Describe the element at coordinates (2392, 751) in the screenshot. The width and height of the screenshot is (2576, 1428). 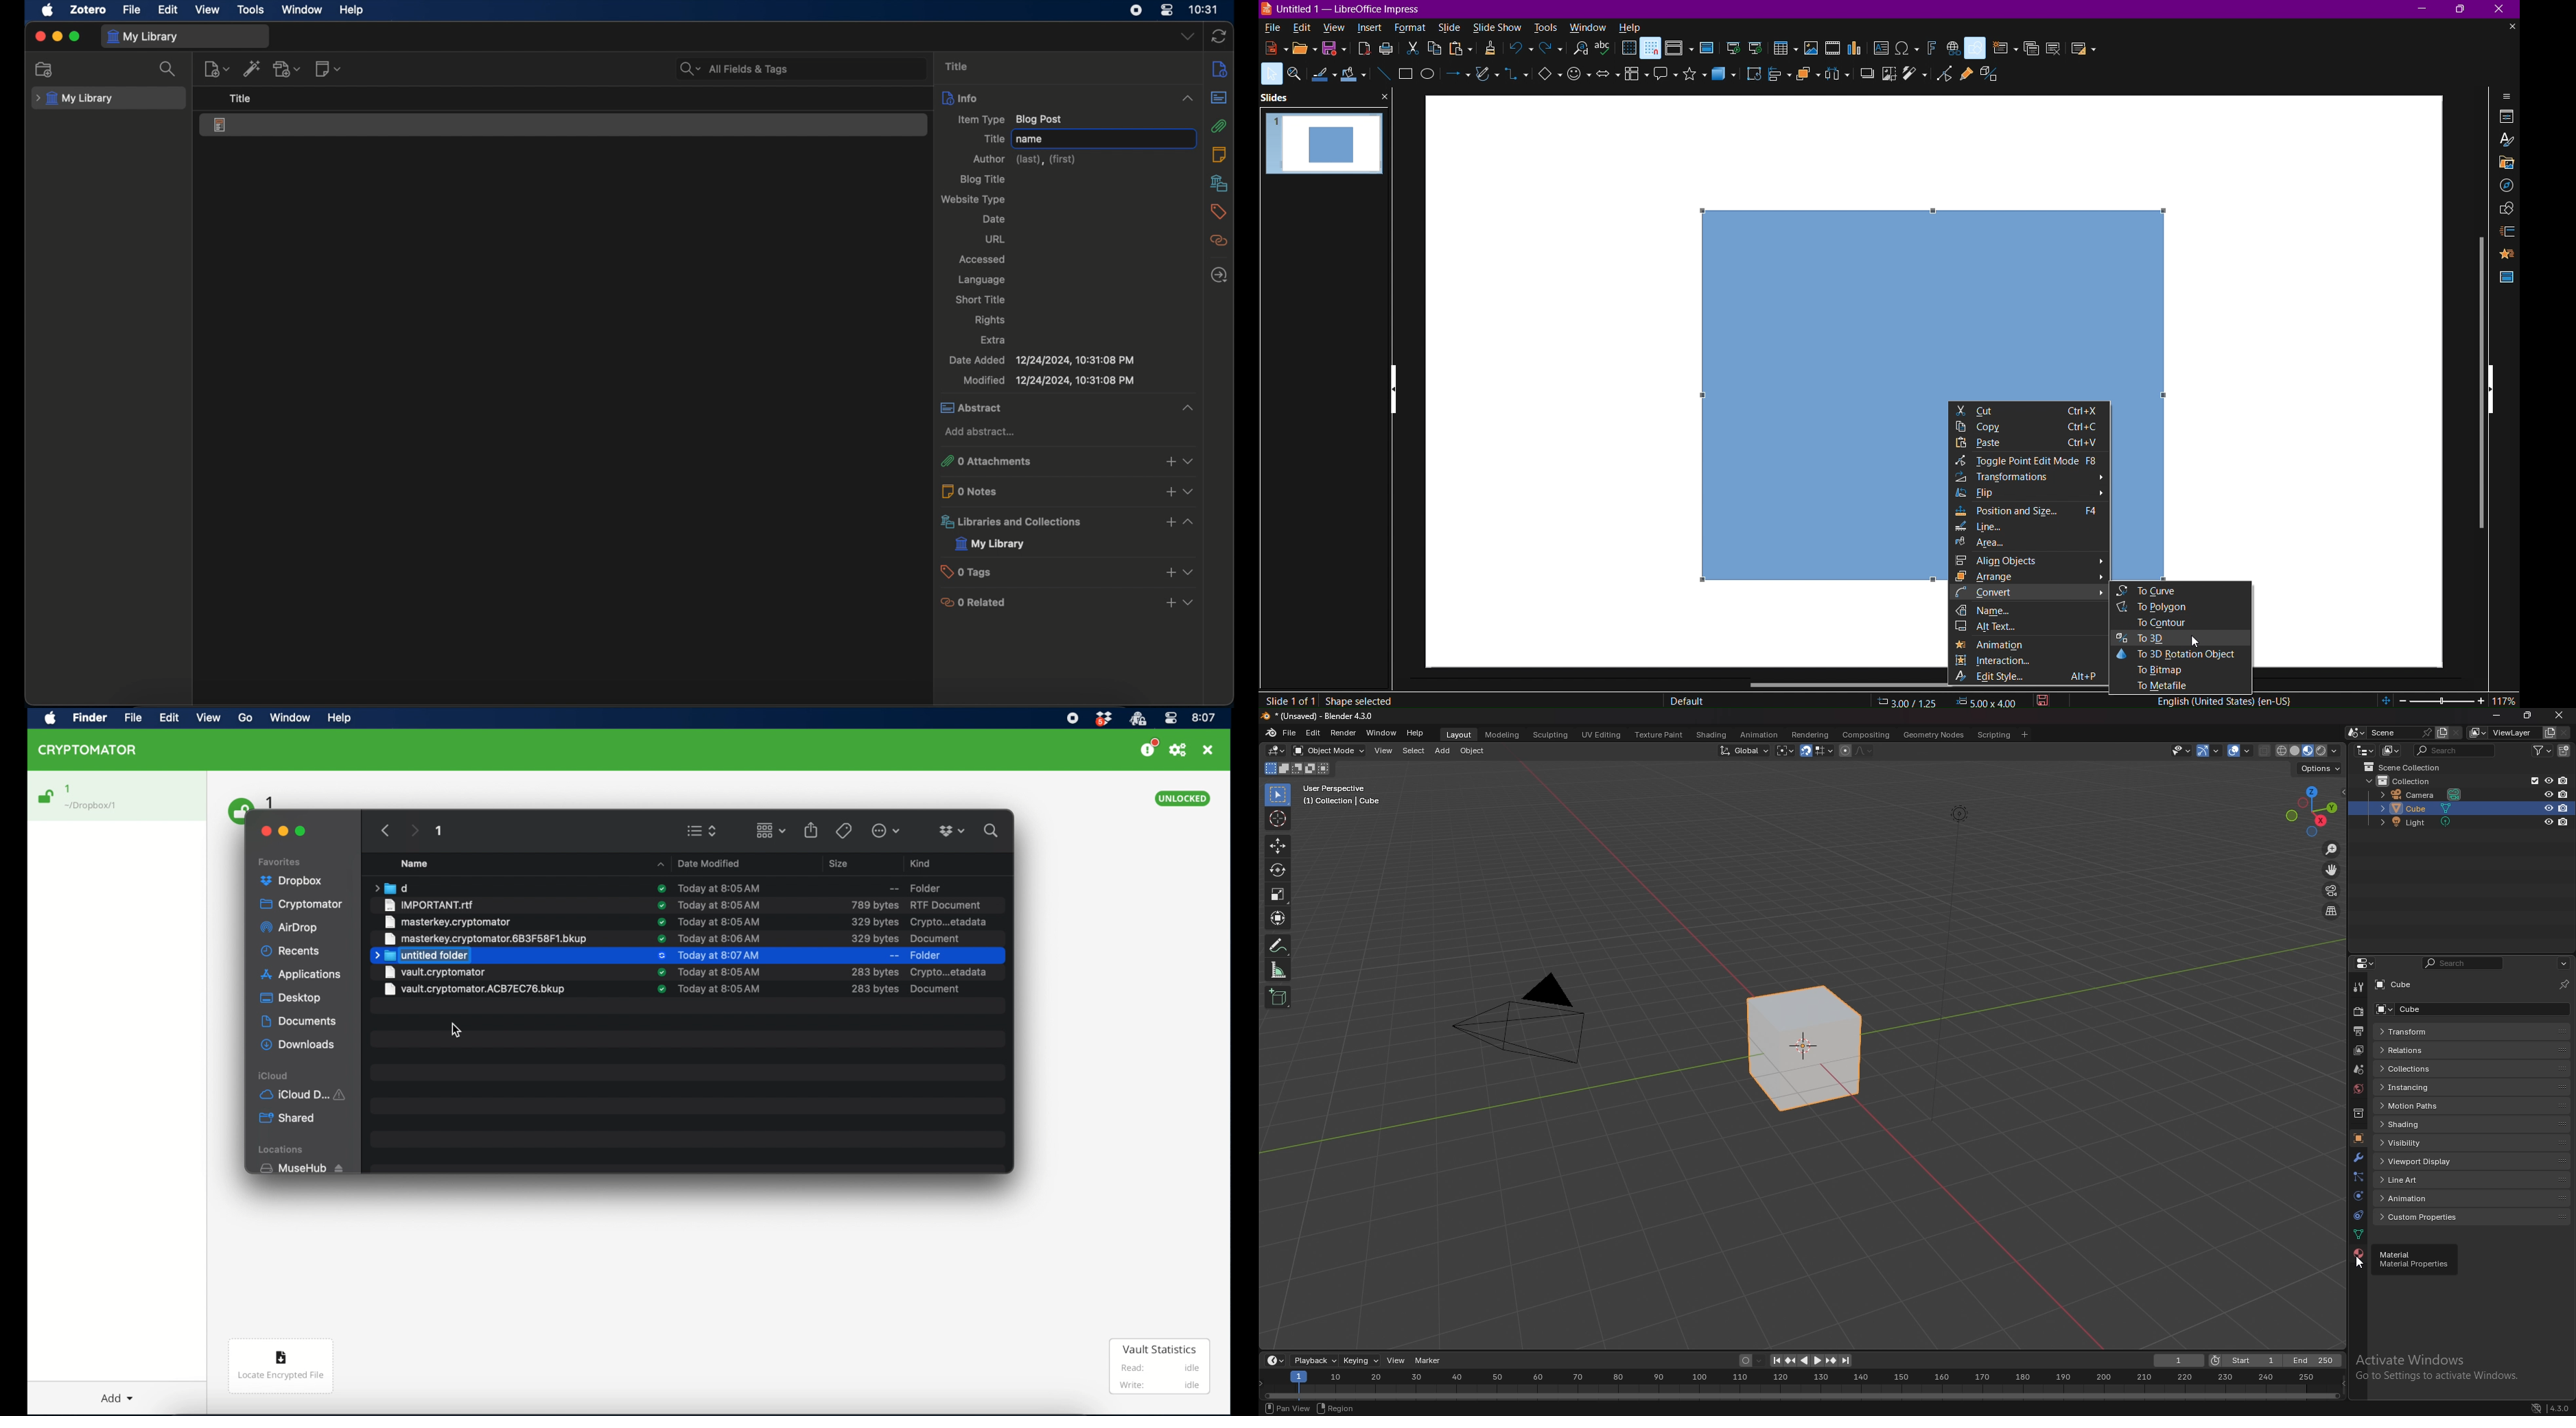
I see `display mode` at that location.